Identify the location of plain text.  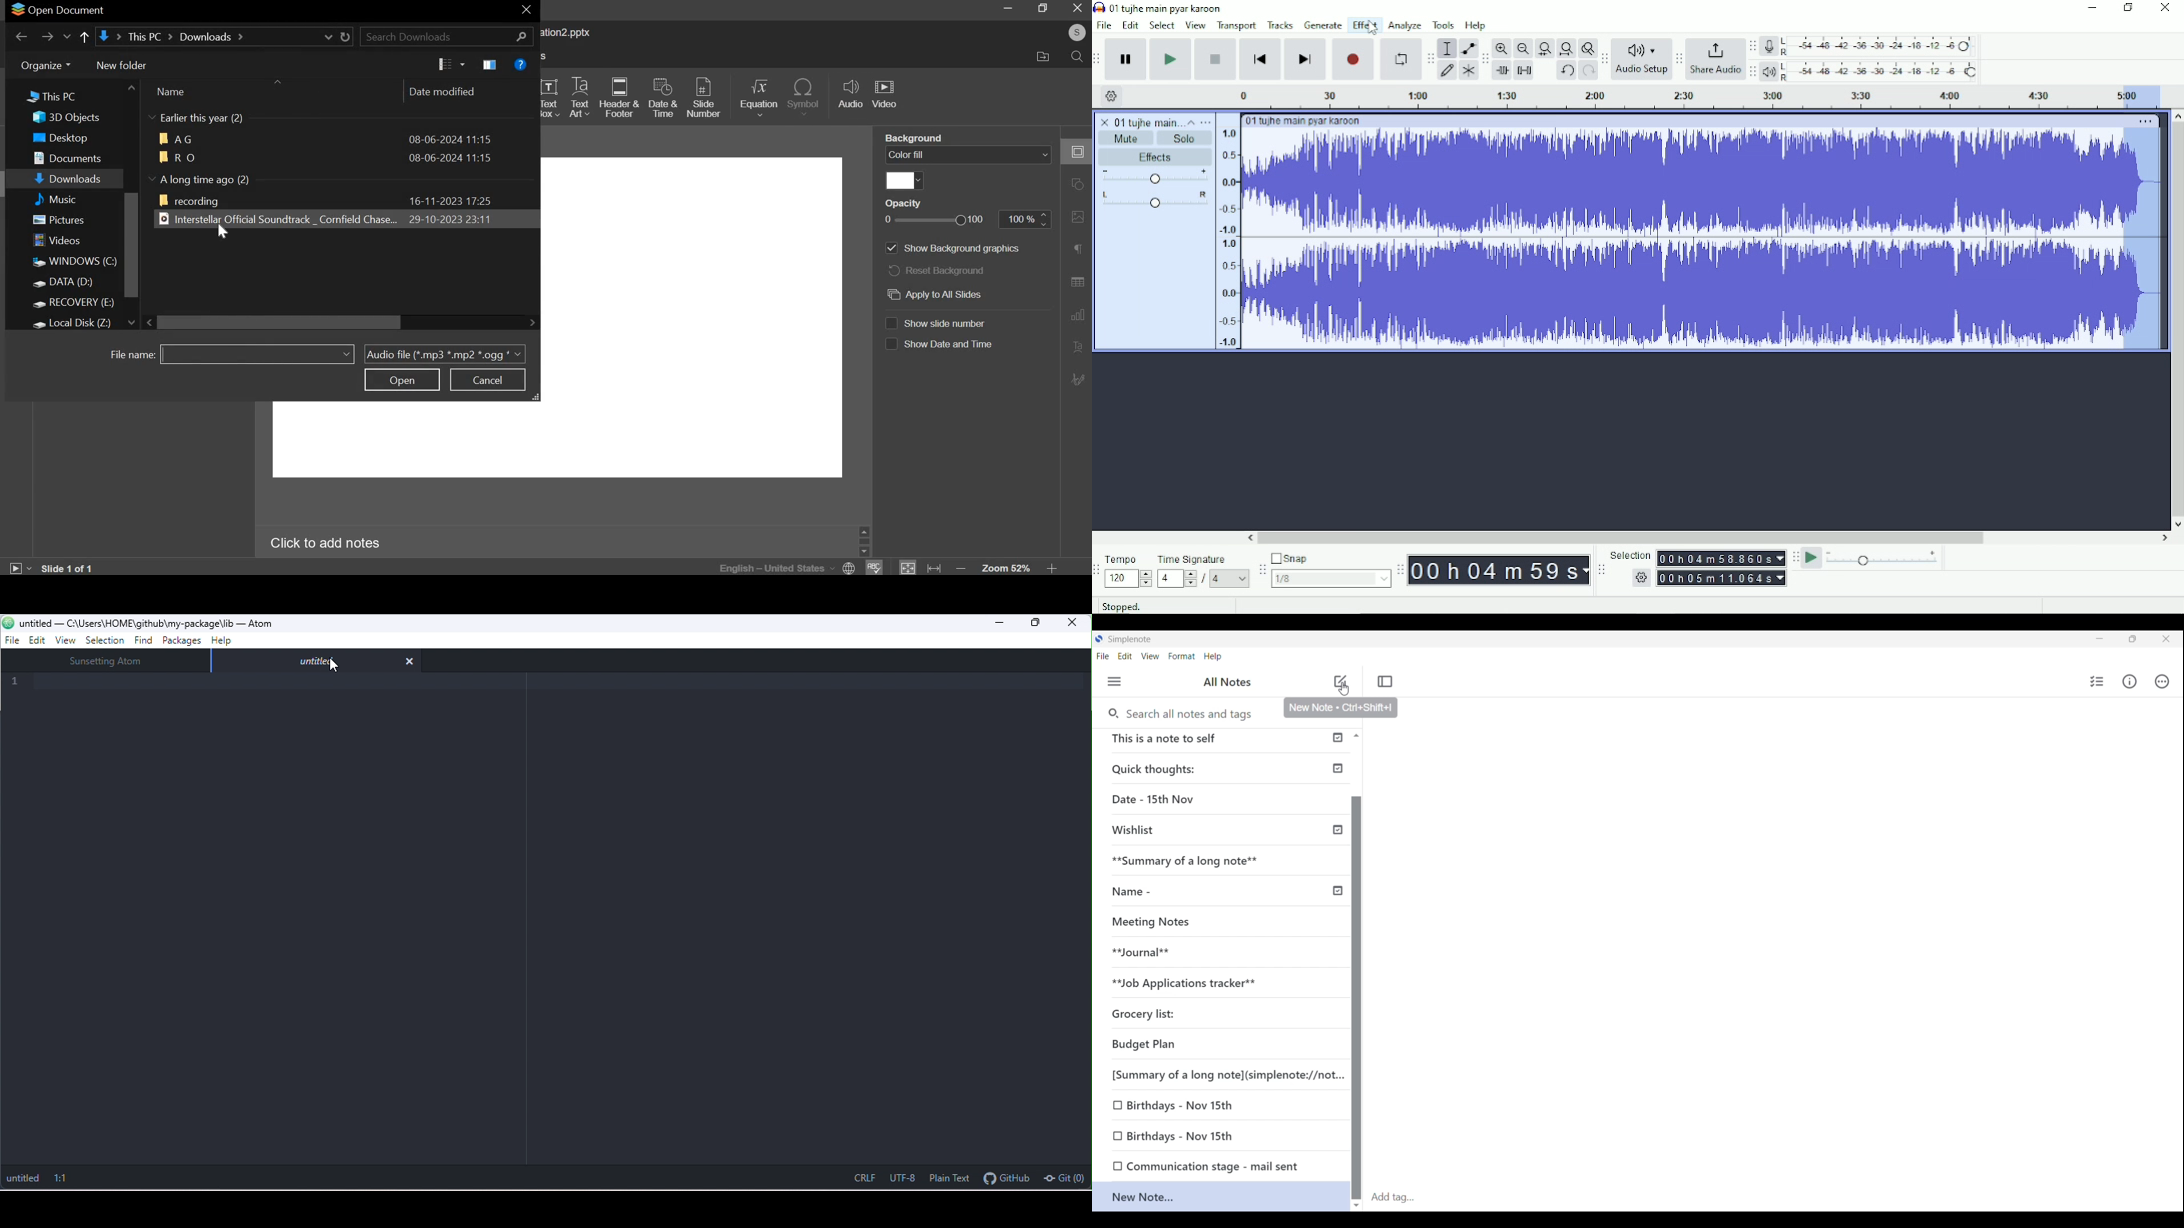
(947, 1178).